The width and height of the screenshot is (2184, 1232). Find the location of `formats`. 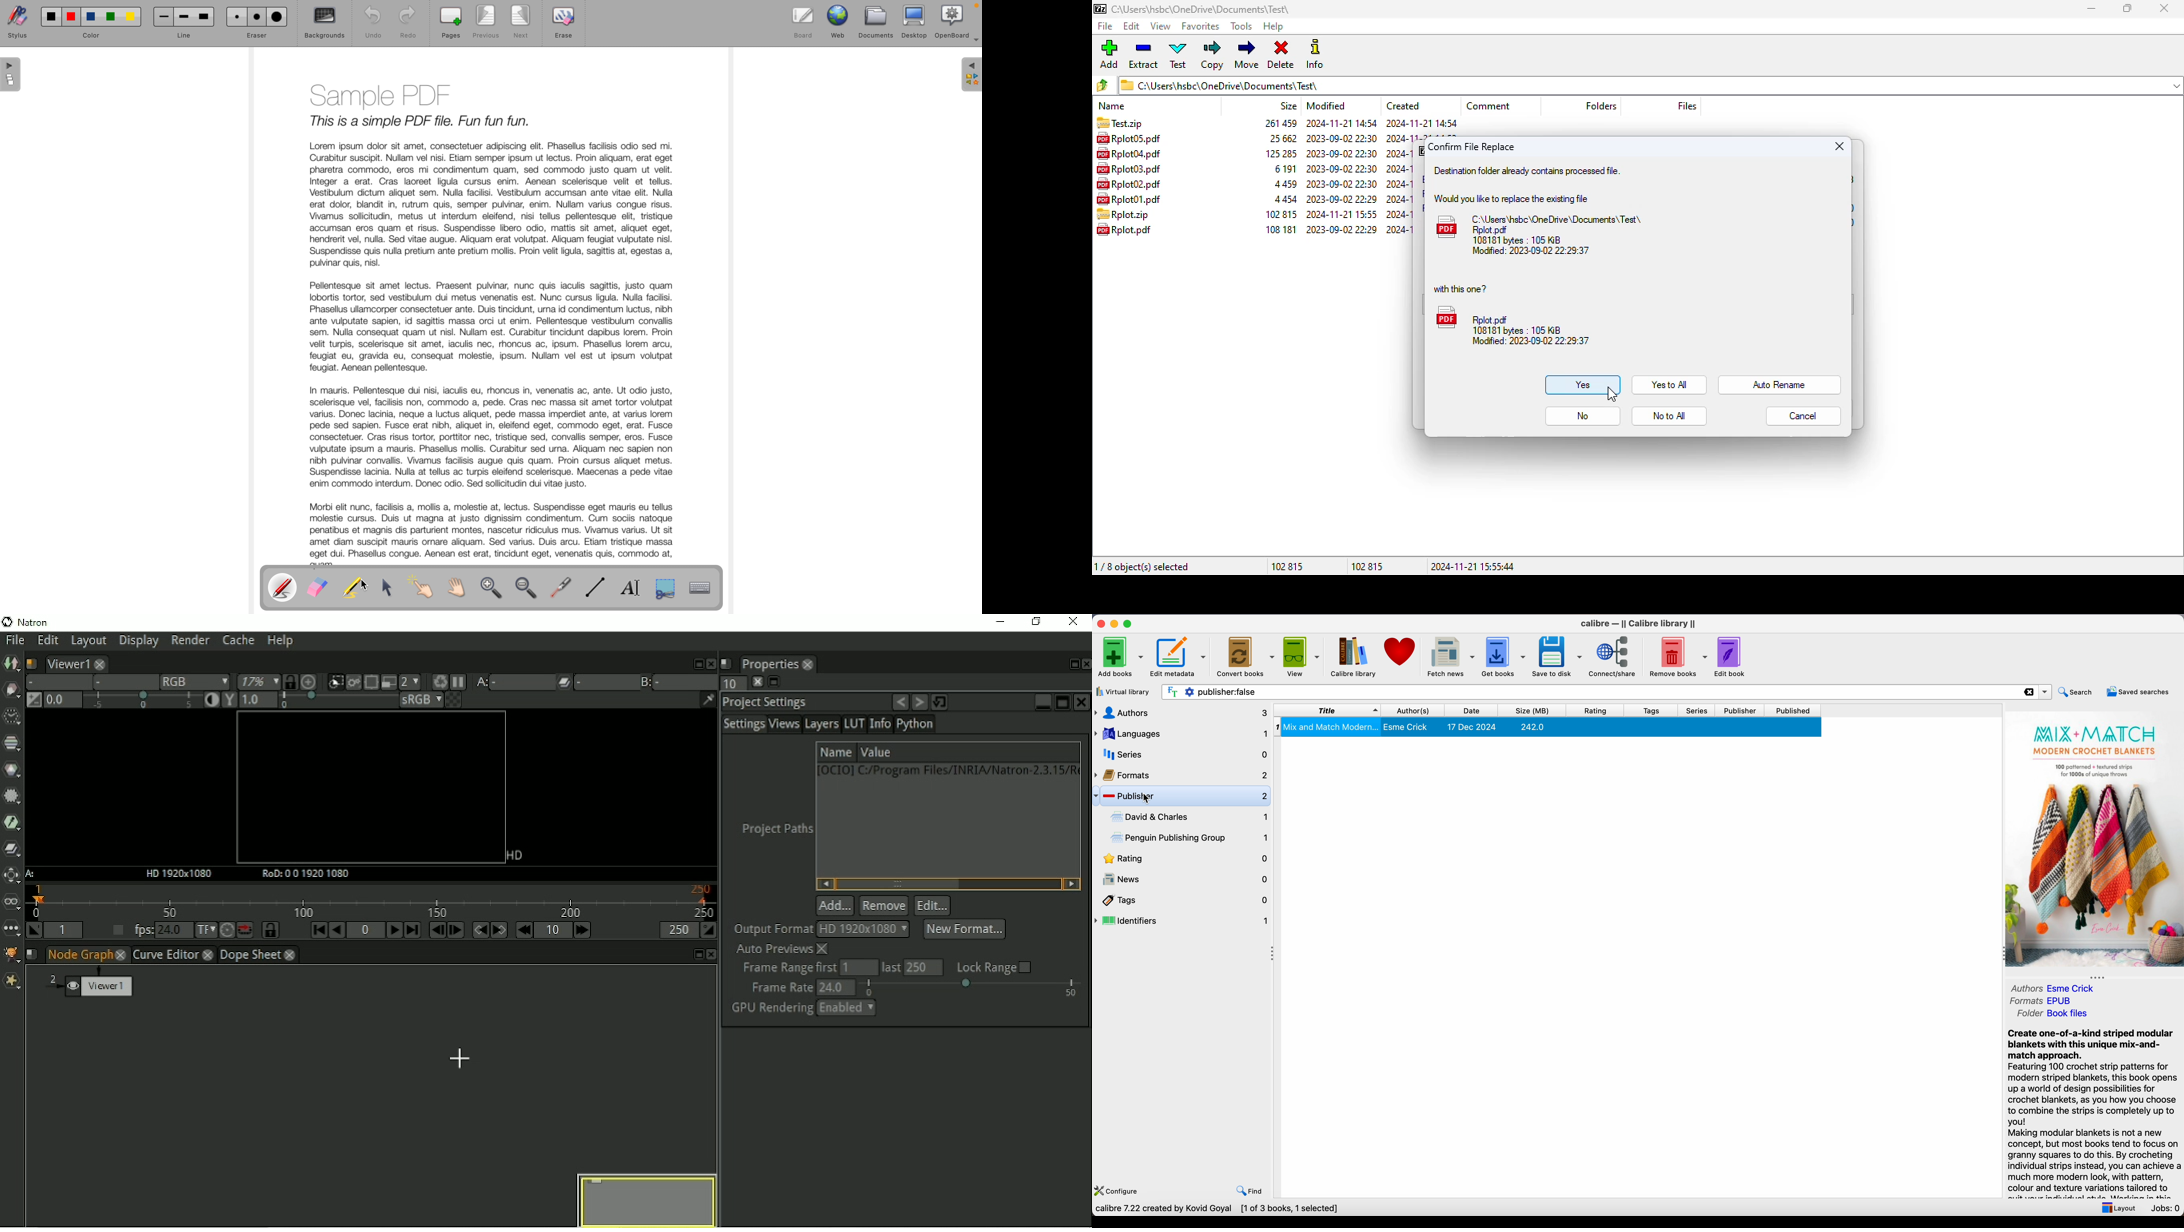

formats is located at coordinates (1181, 774).